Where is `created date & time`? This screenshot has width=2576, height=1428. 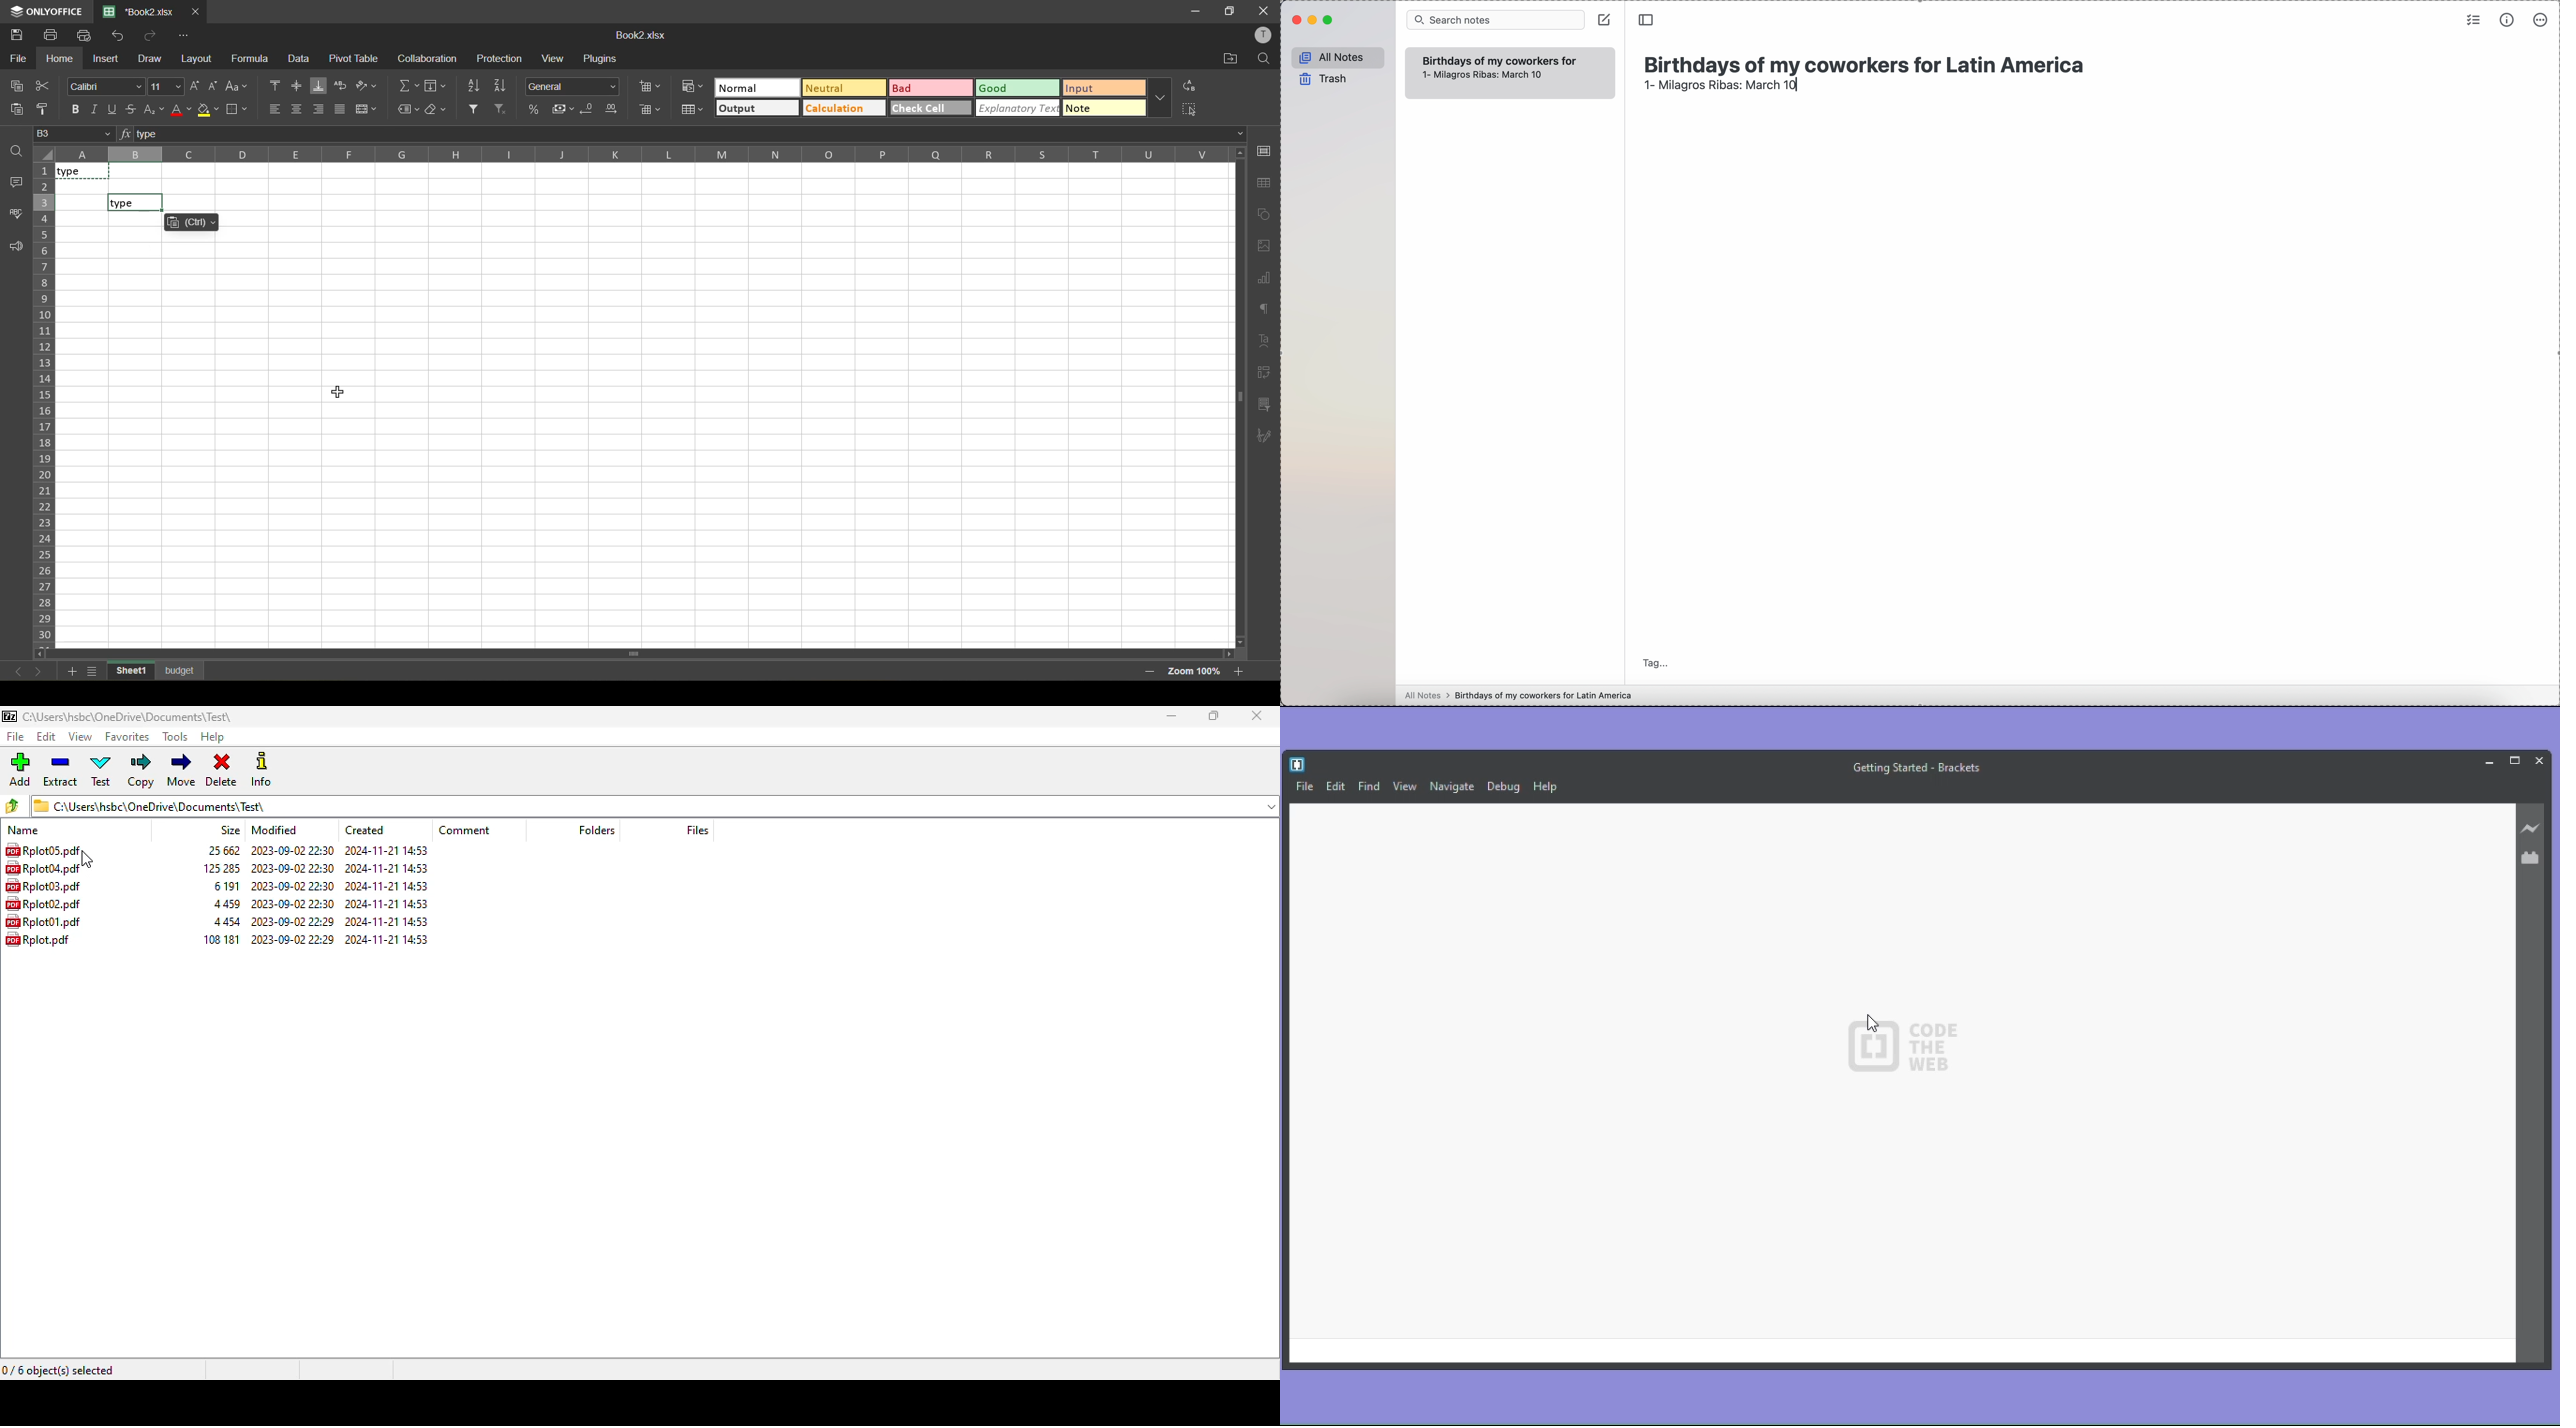
created date & time is located at coordinates (388, 938).